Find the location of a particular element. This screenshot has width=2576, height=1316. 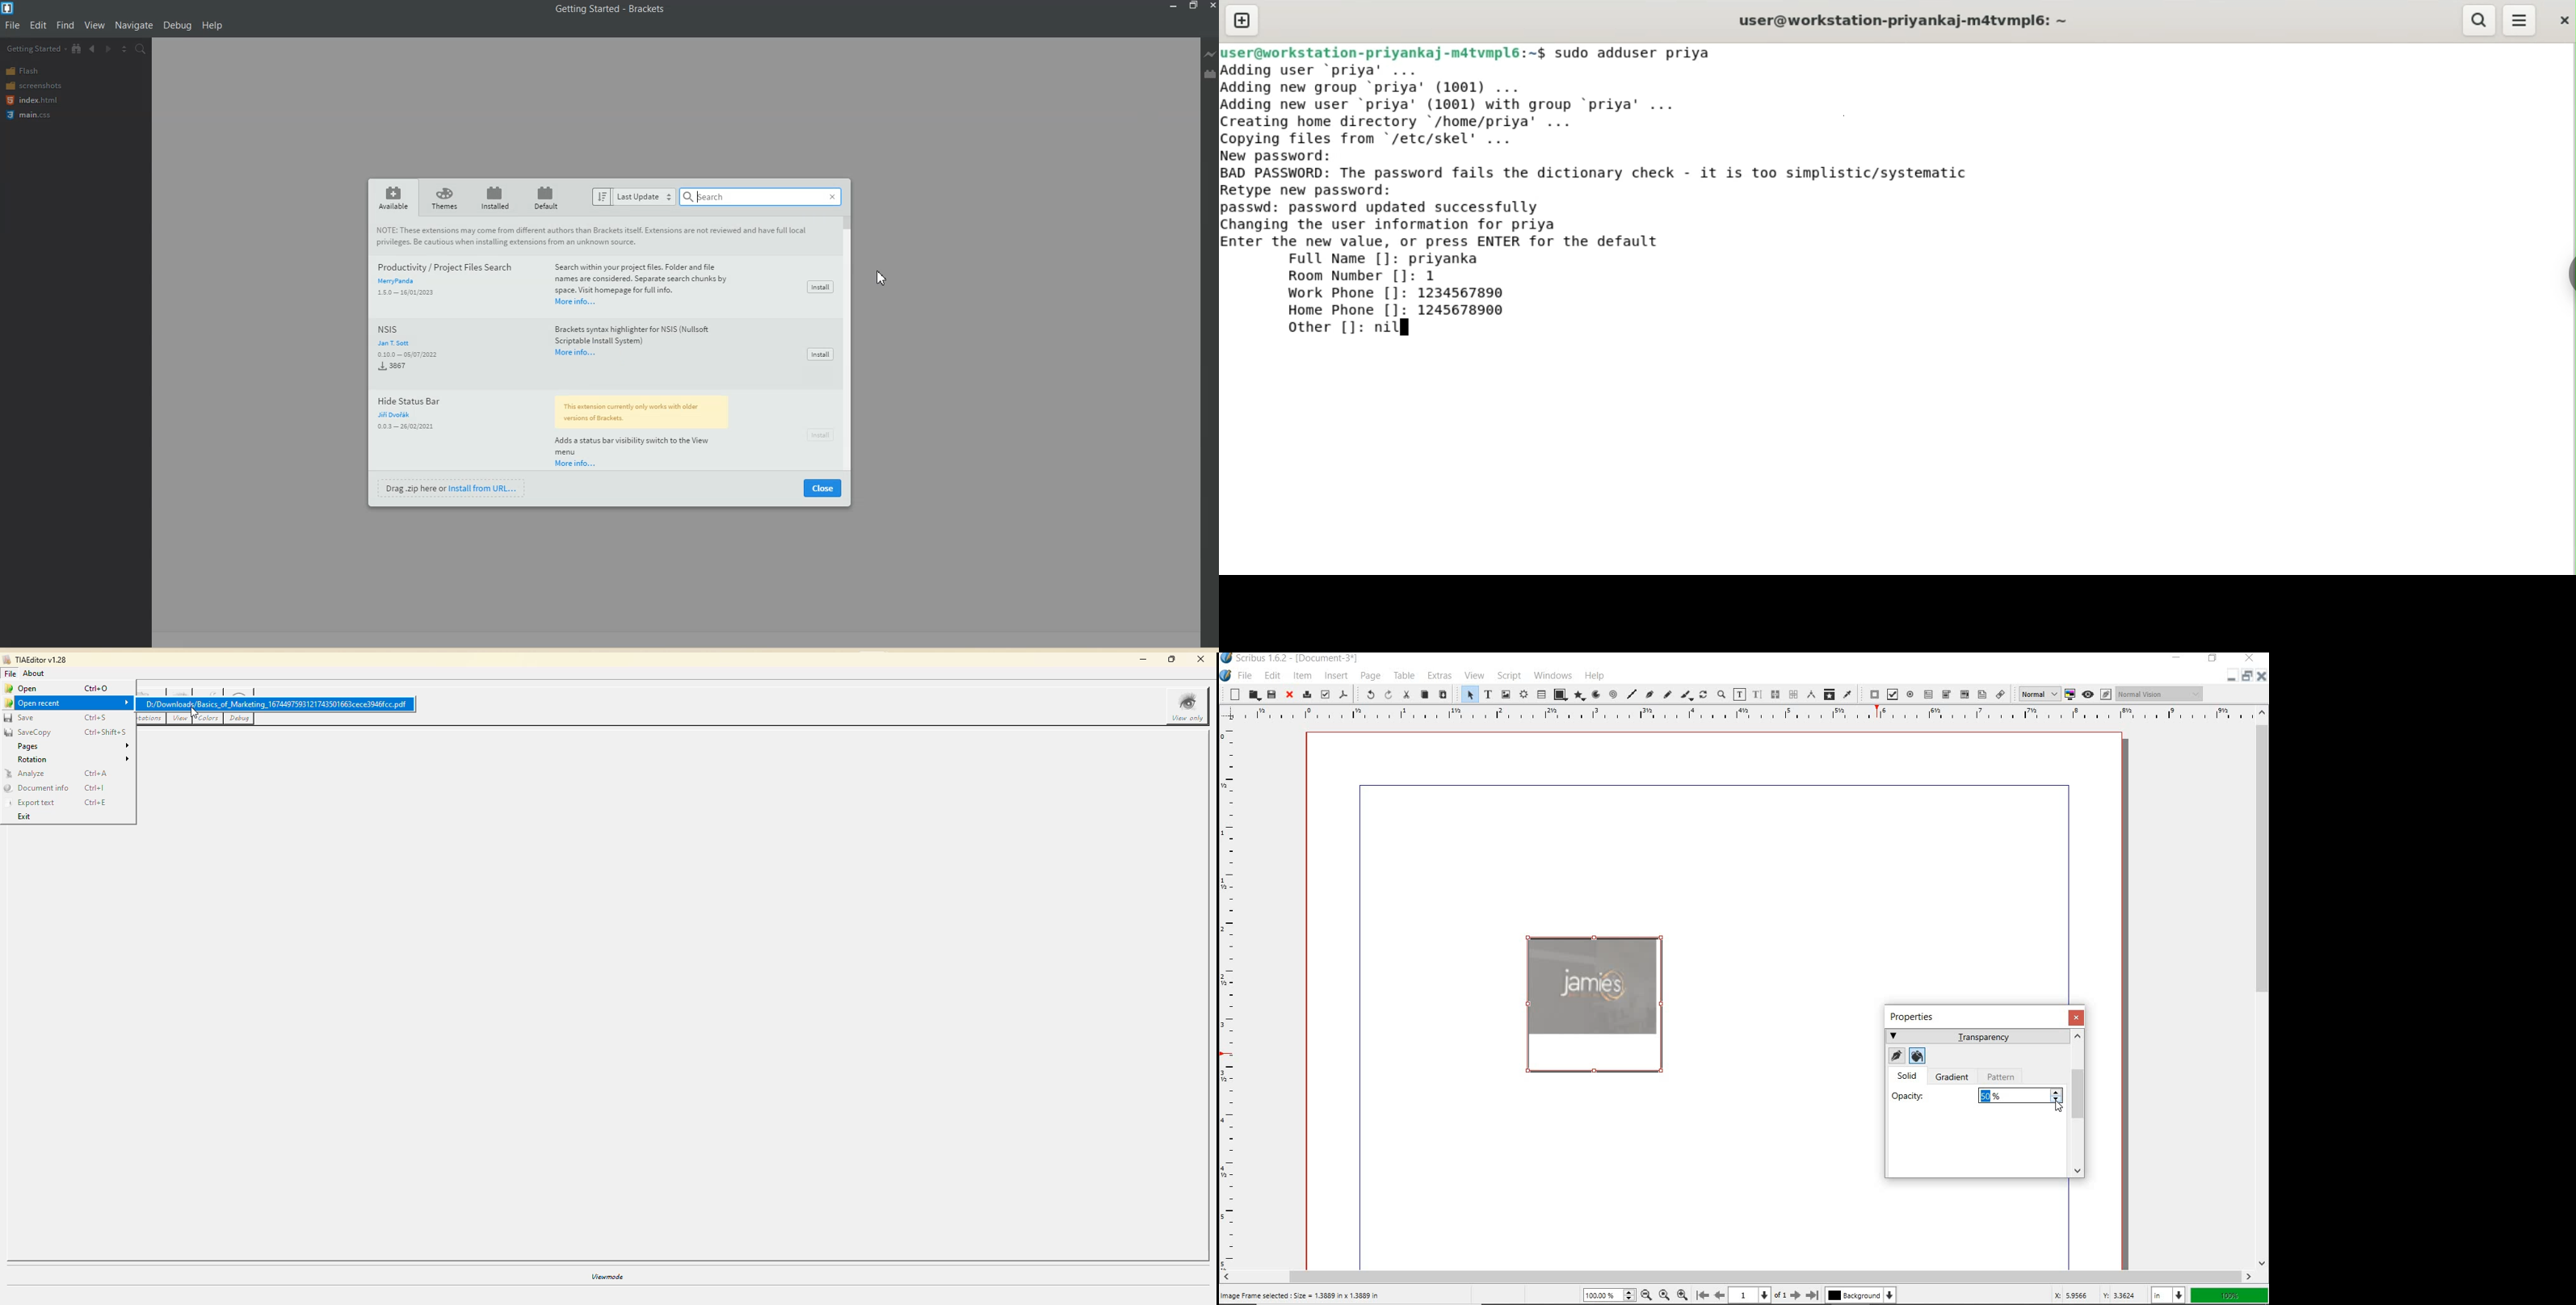

Close is located at coordinates (836, 195).